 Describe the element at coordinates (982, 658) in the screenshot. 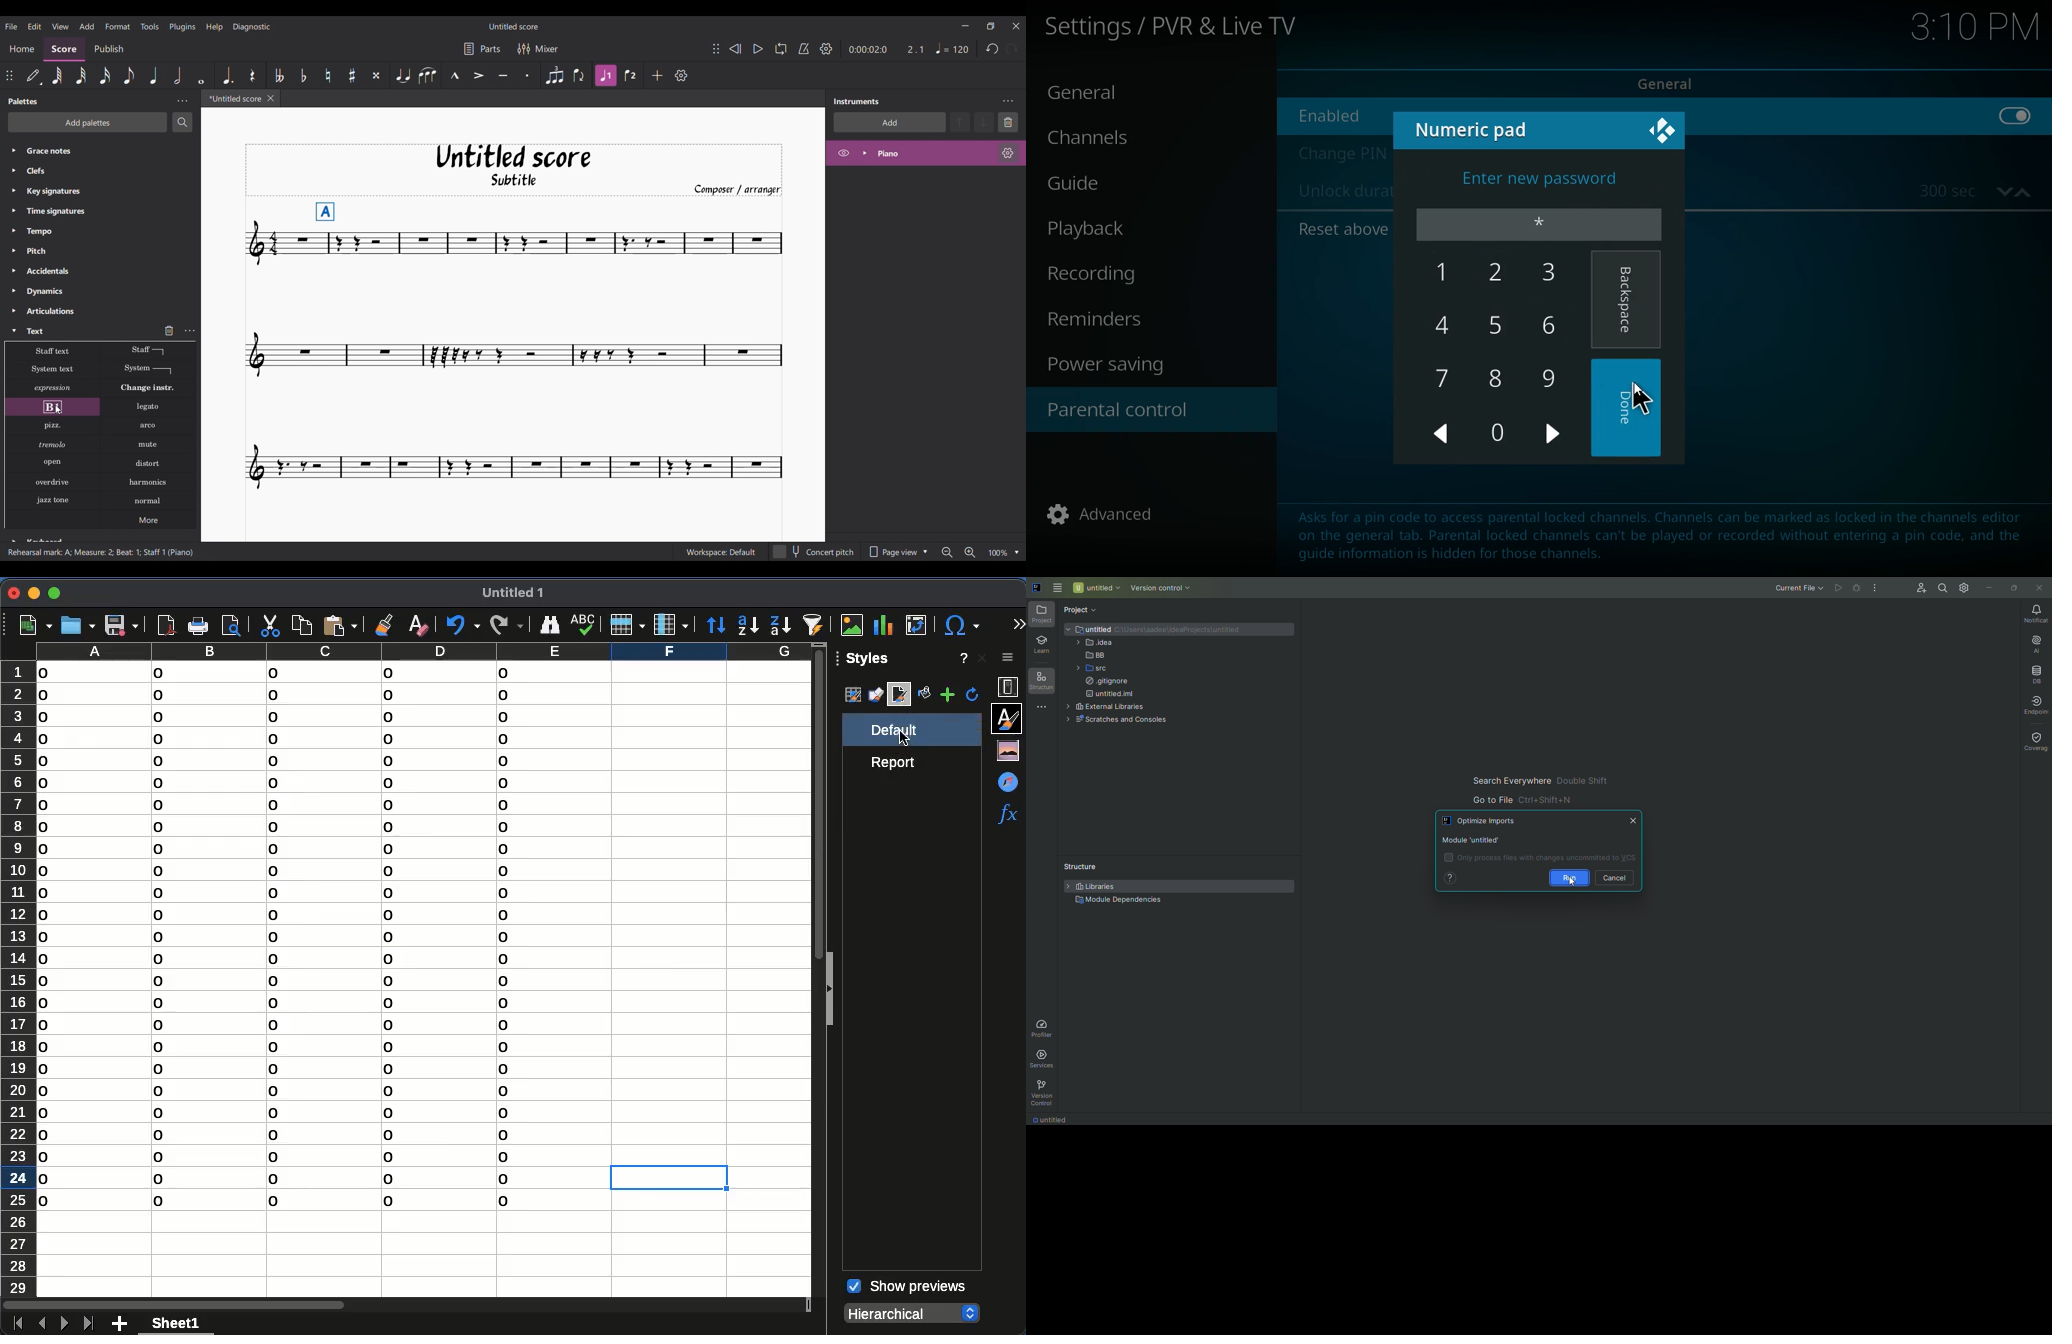

I see `close` at that location.